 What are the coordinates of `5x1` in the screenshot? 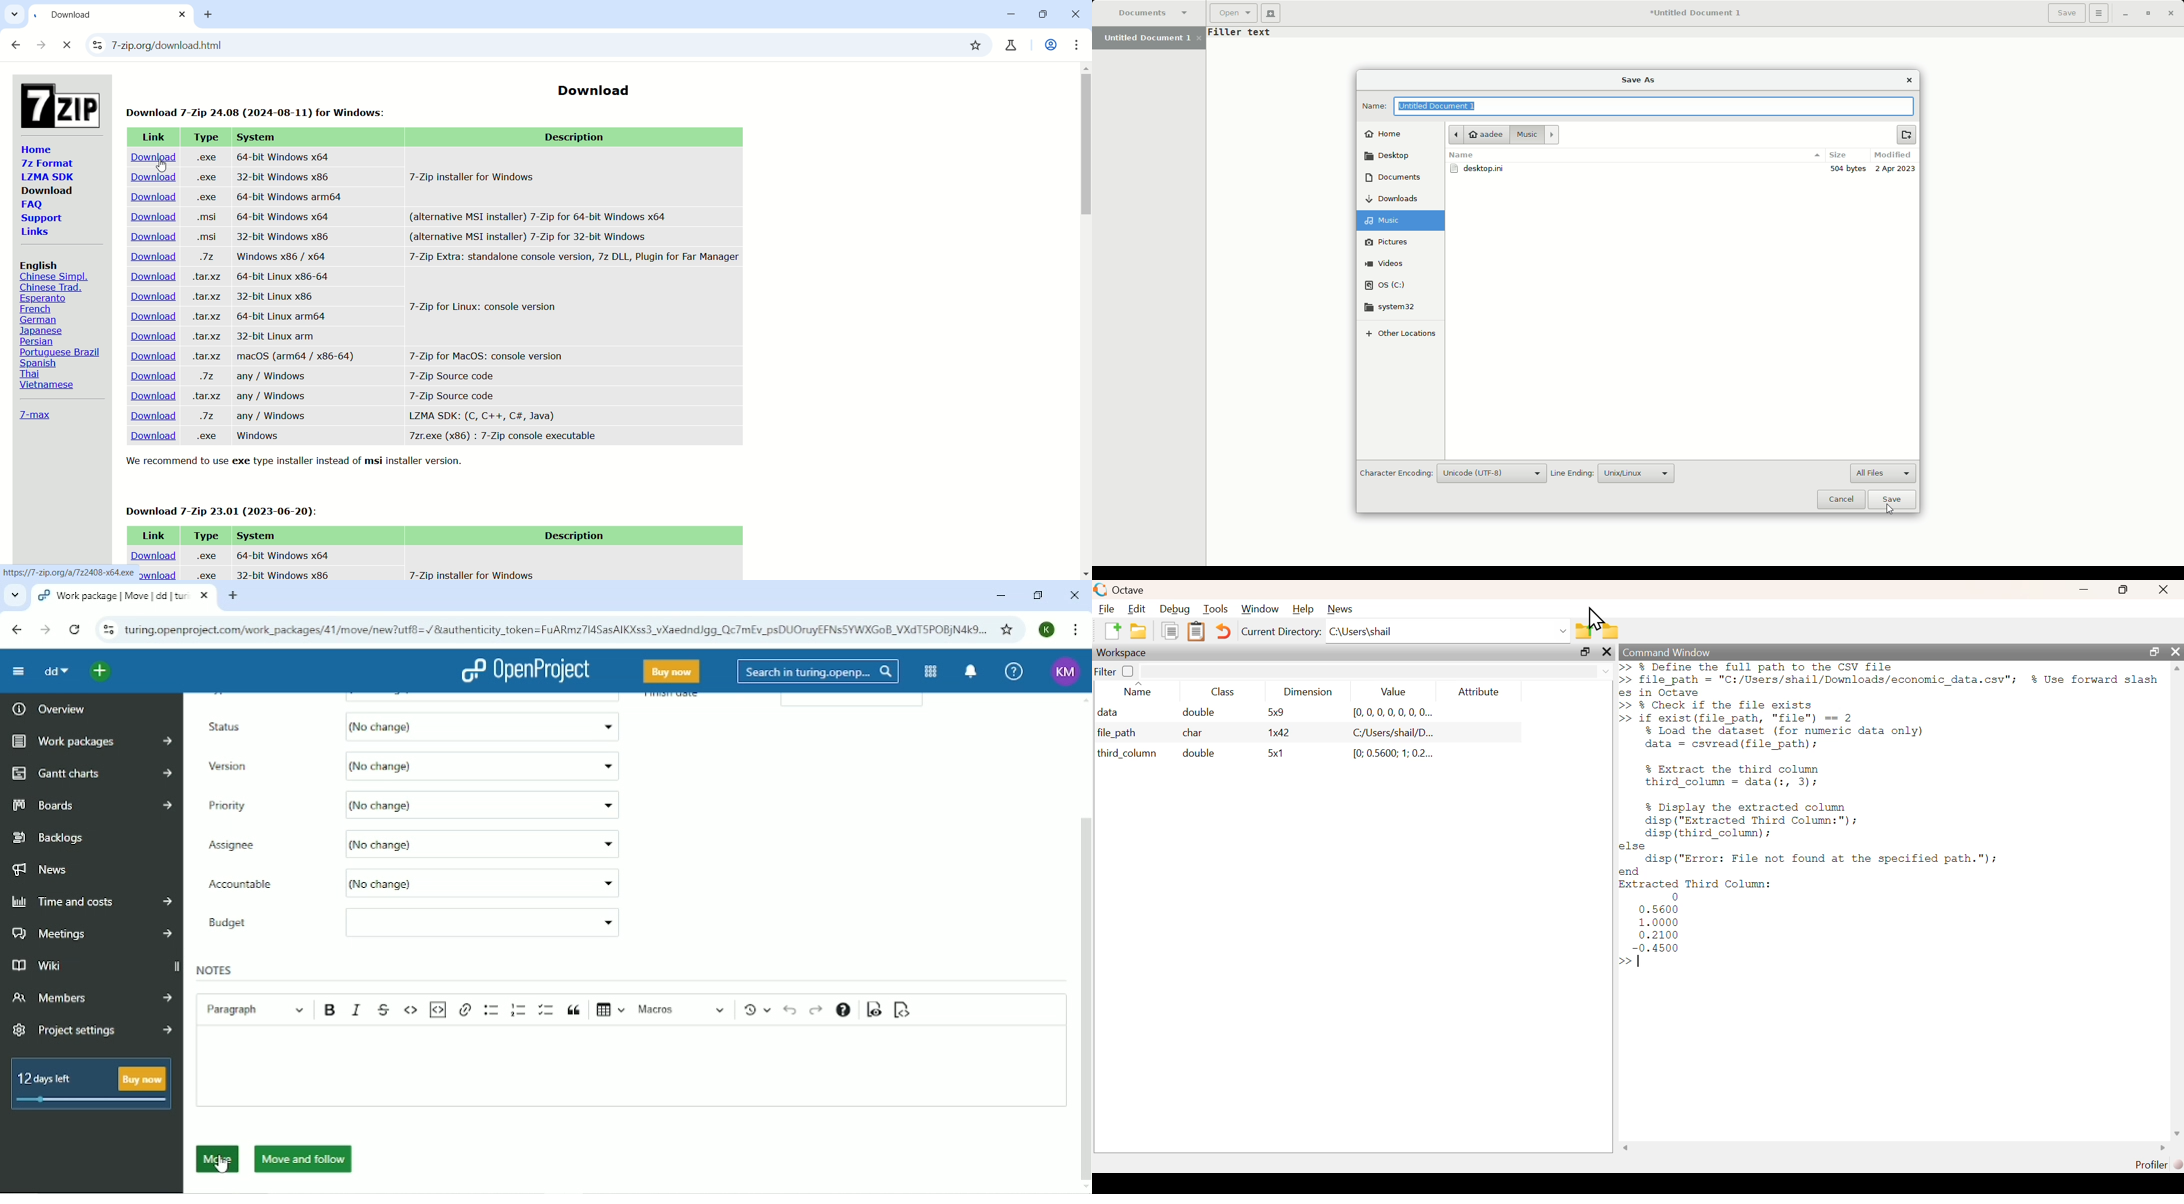 It's located at (1275, 756).